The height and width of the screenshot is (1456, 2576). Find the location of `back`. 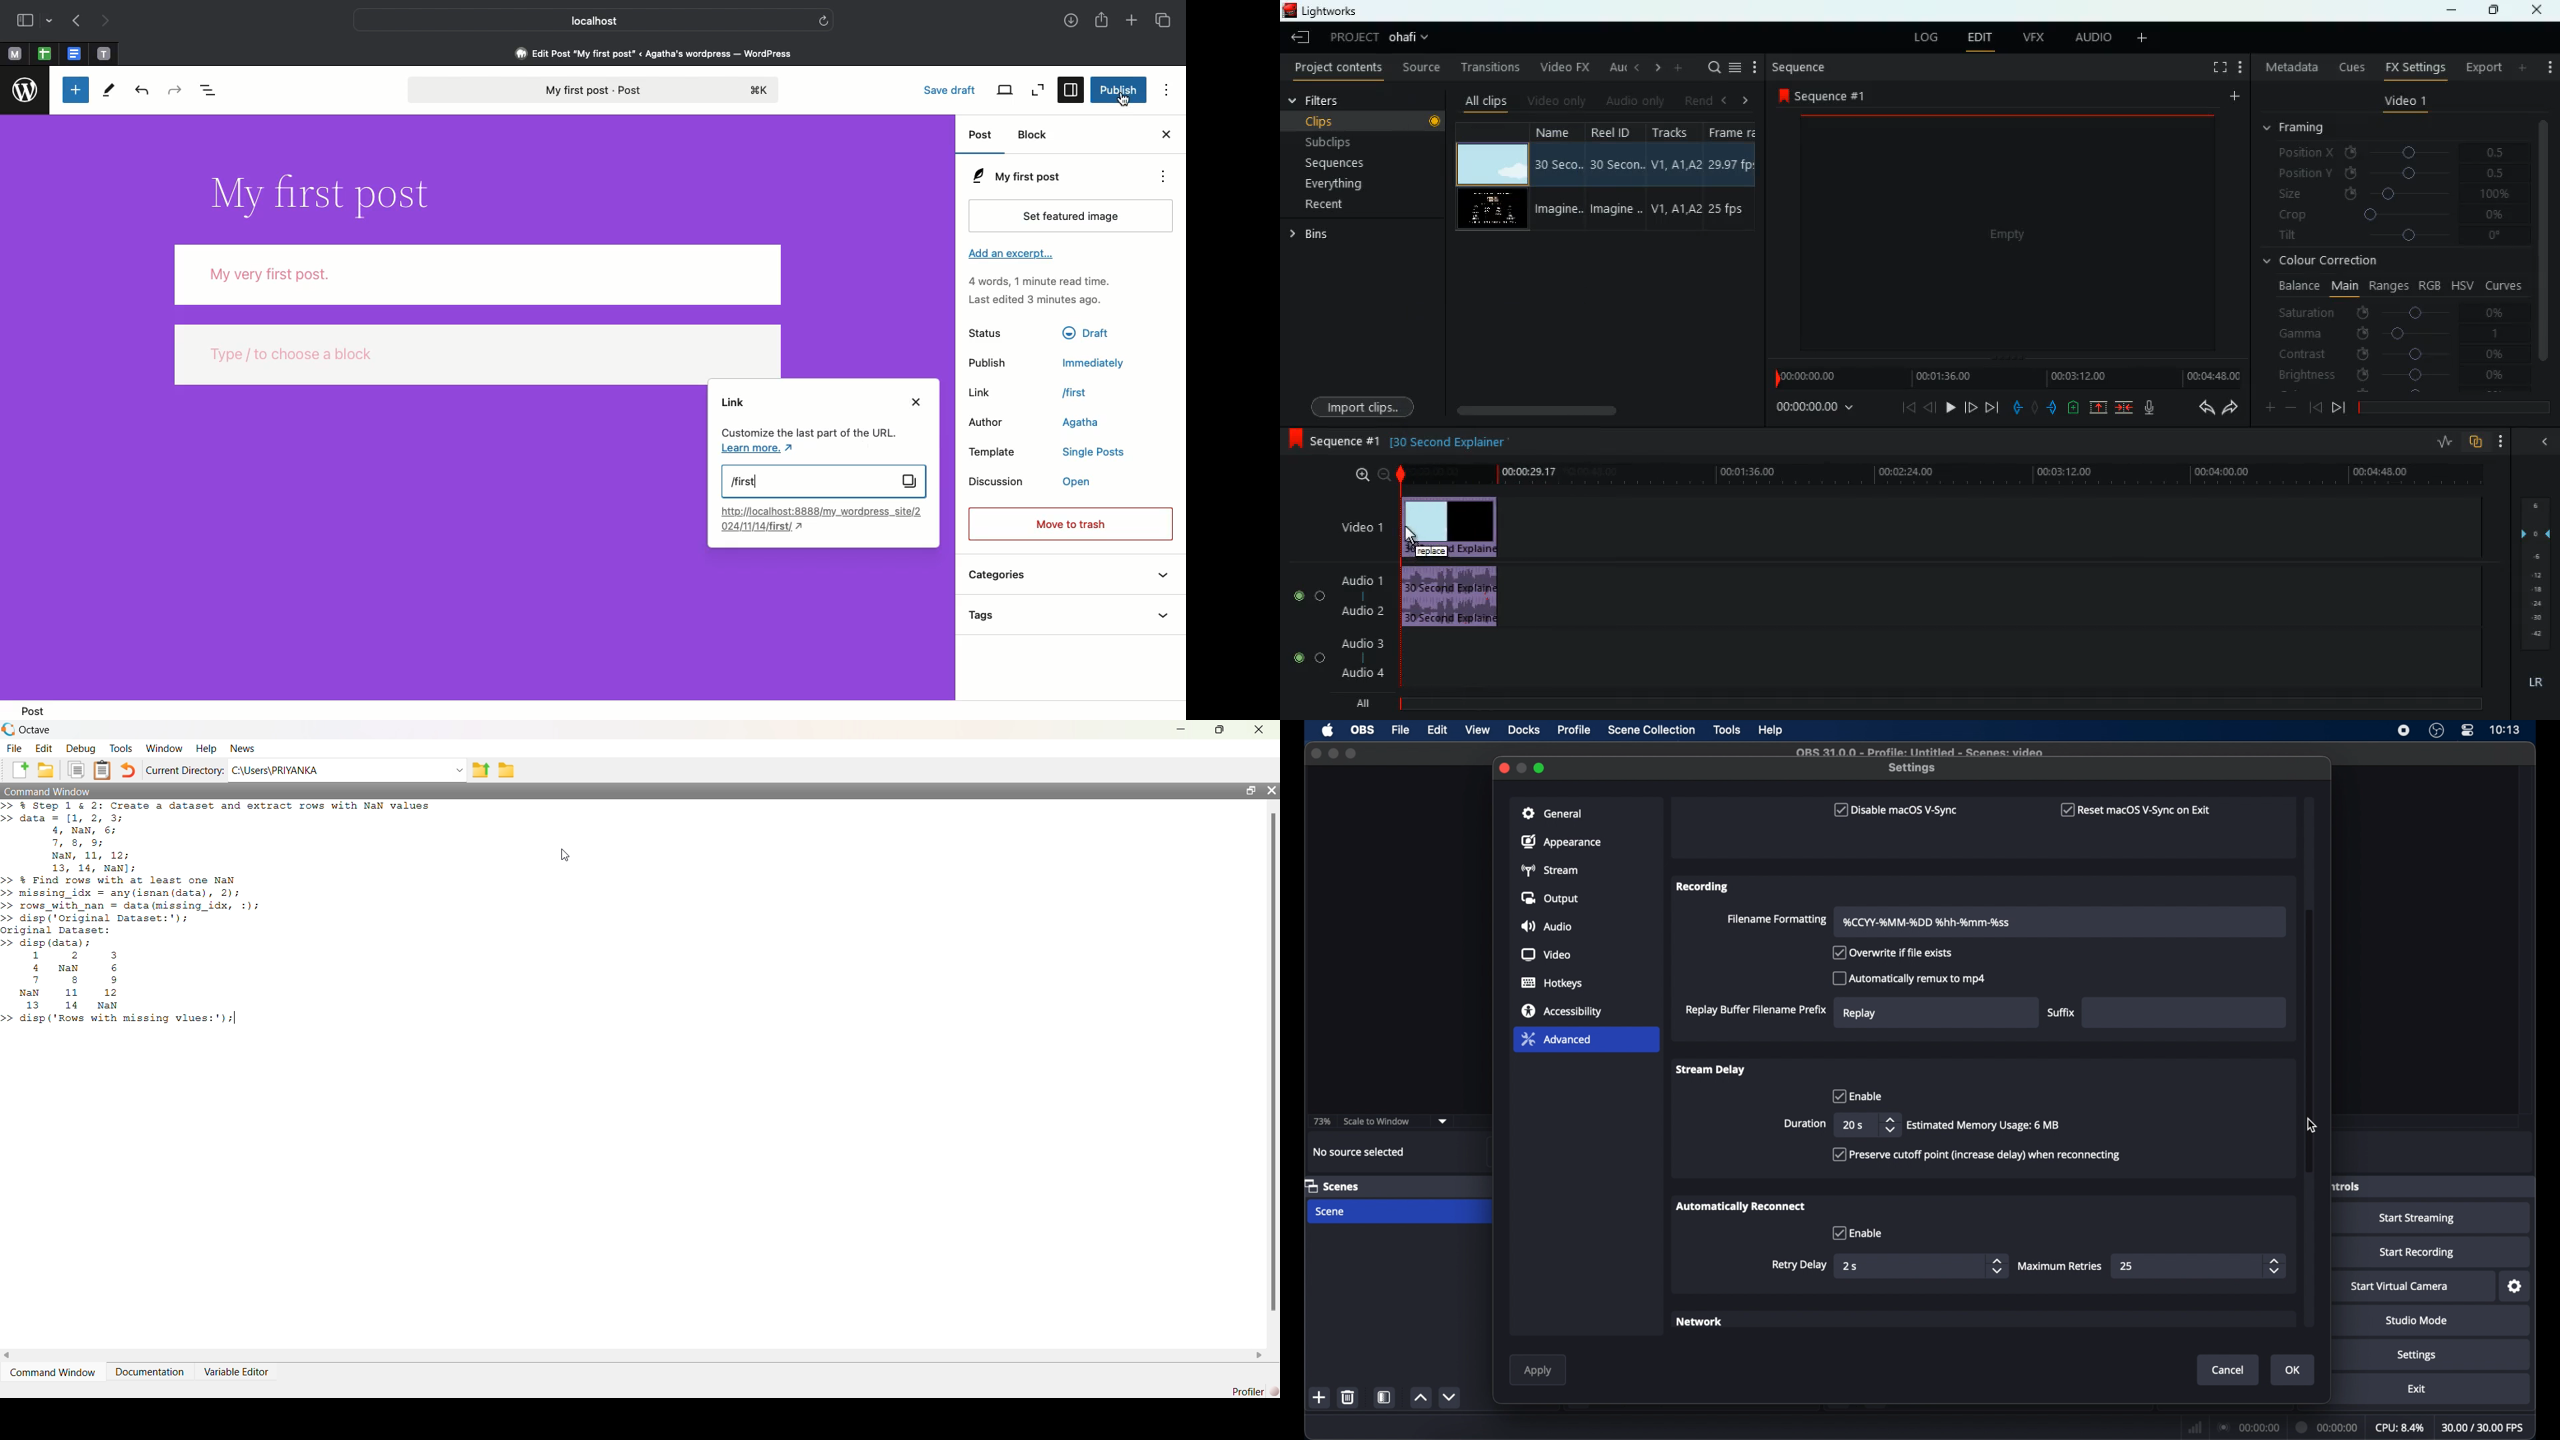

back is located at coordinates (2314, 406).